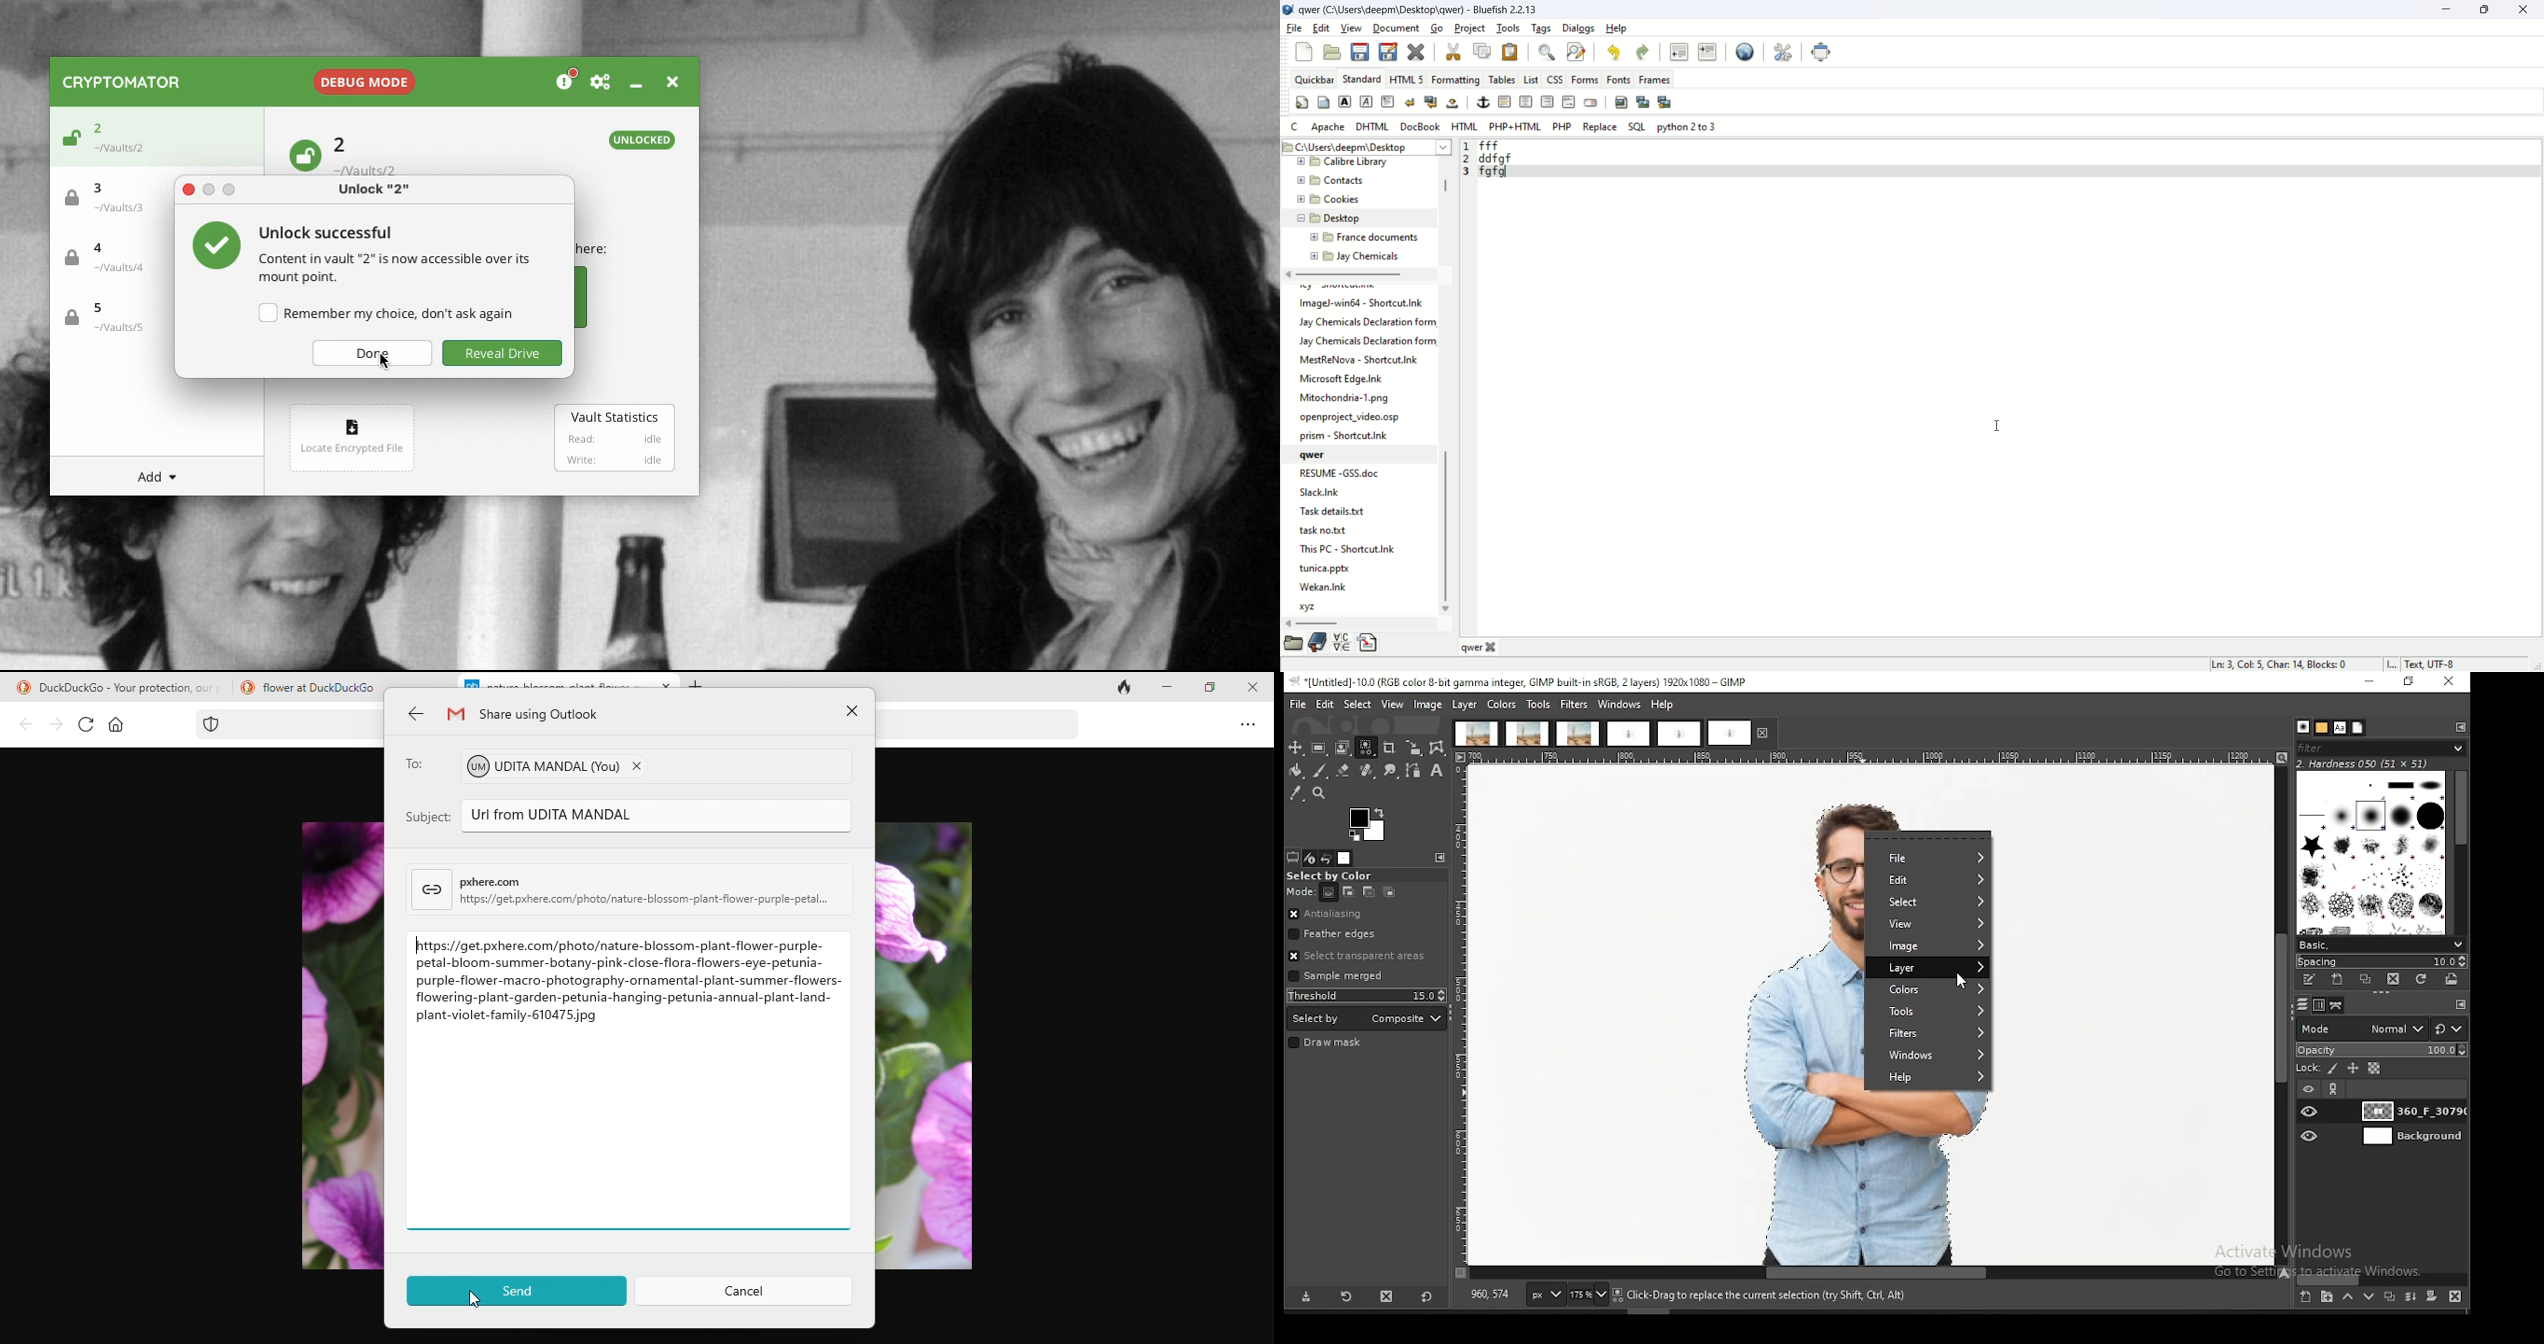  I want to click on qwer (C:\Users\deepm\Desktop\qwer)- Bluefish 2.2.13, so click(1422, 9).